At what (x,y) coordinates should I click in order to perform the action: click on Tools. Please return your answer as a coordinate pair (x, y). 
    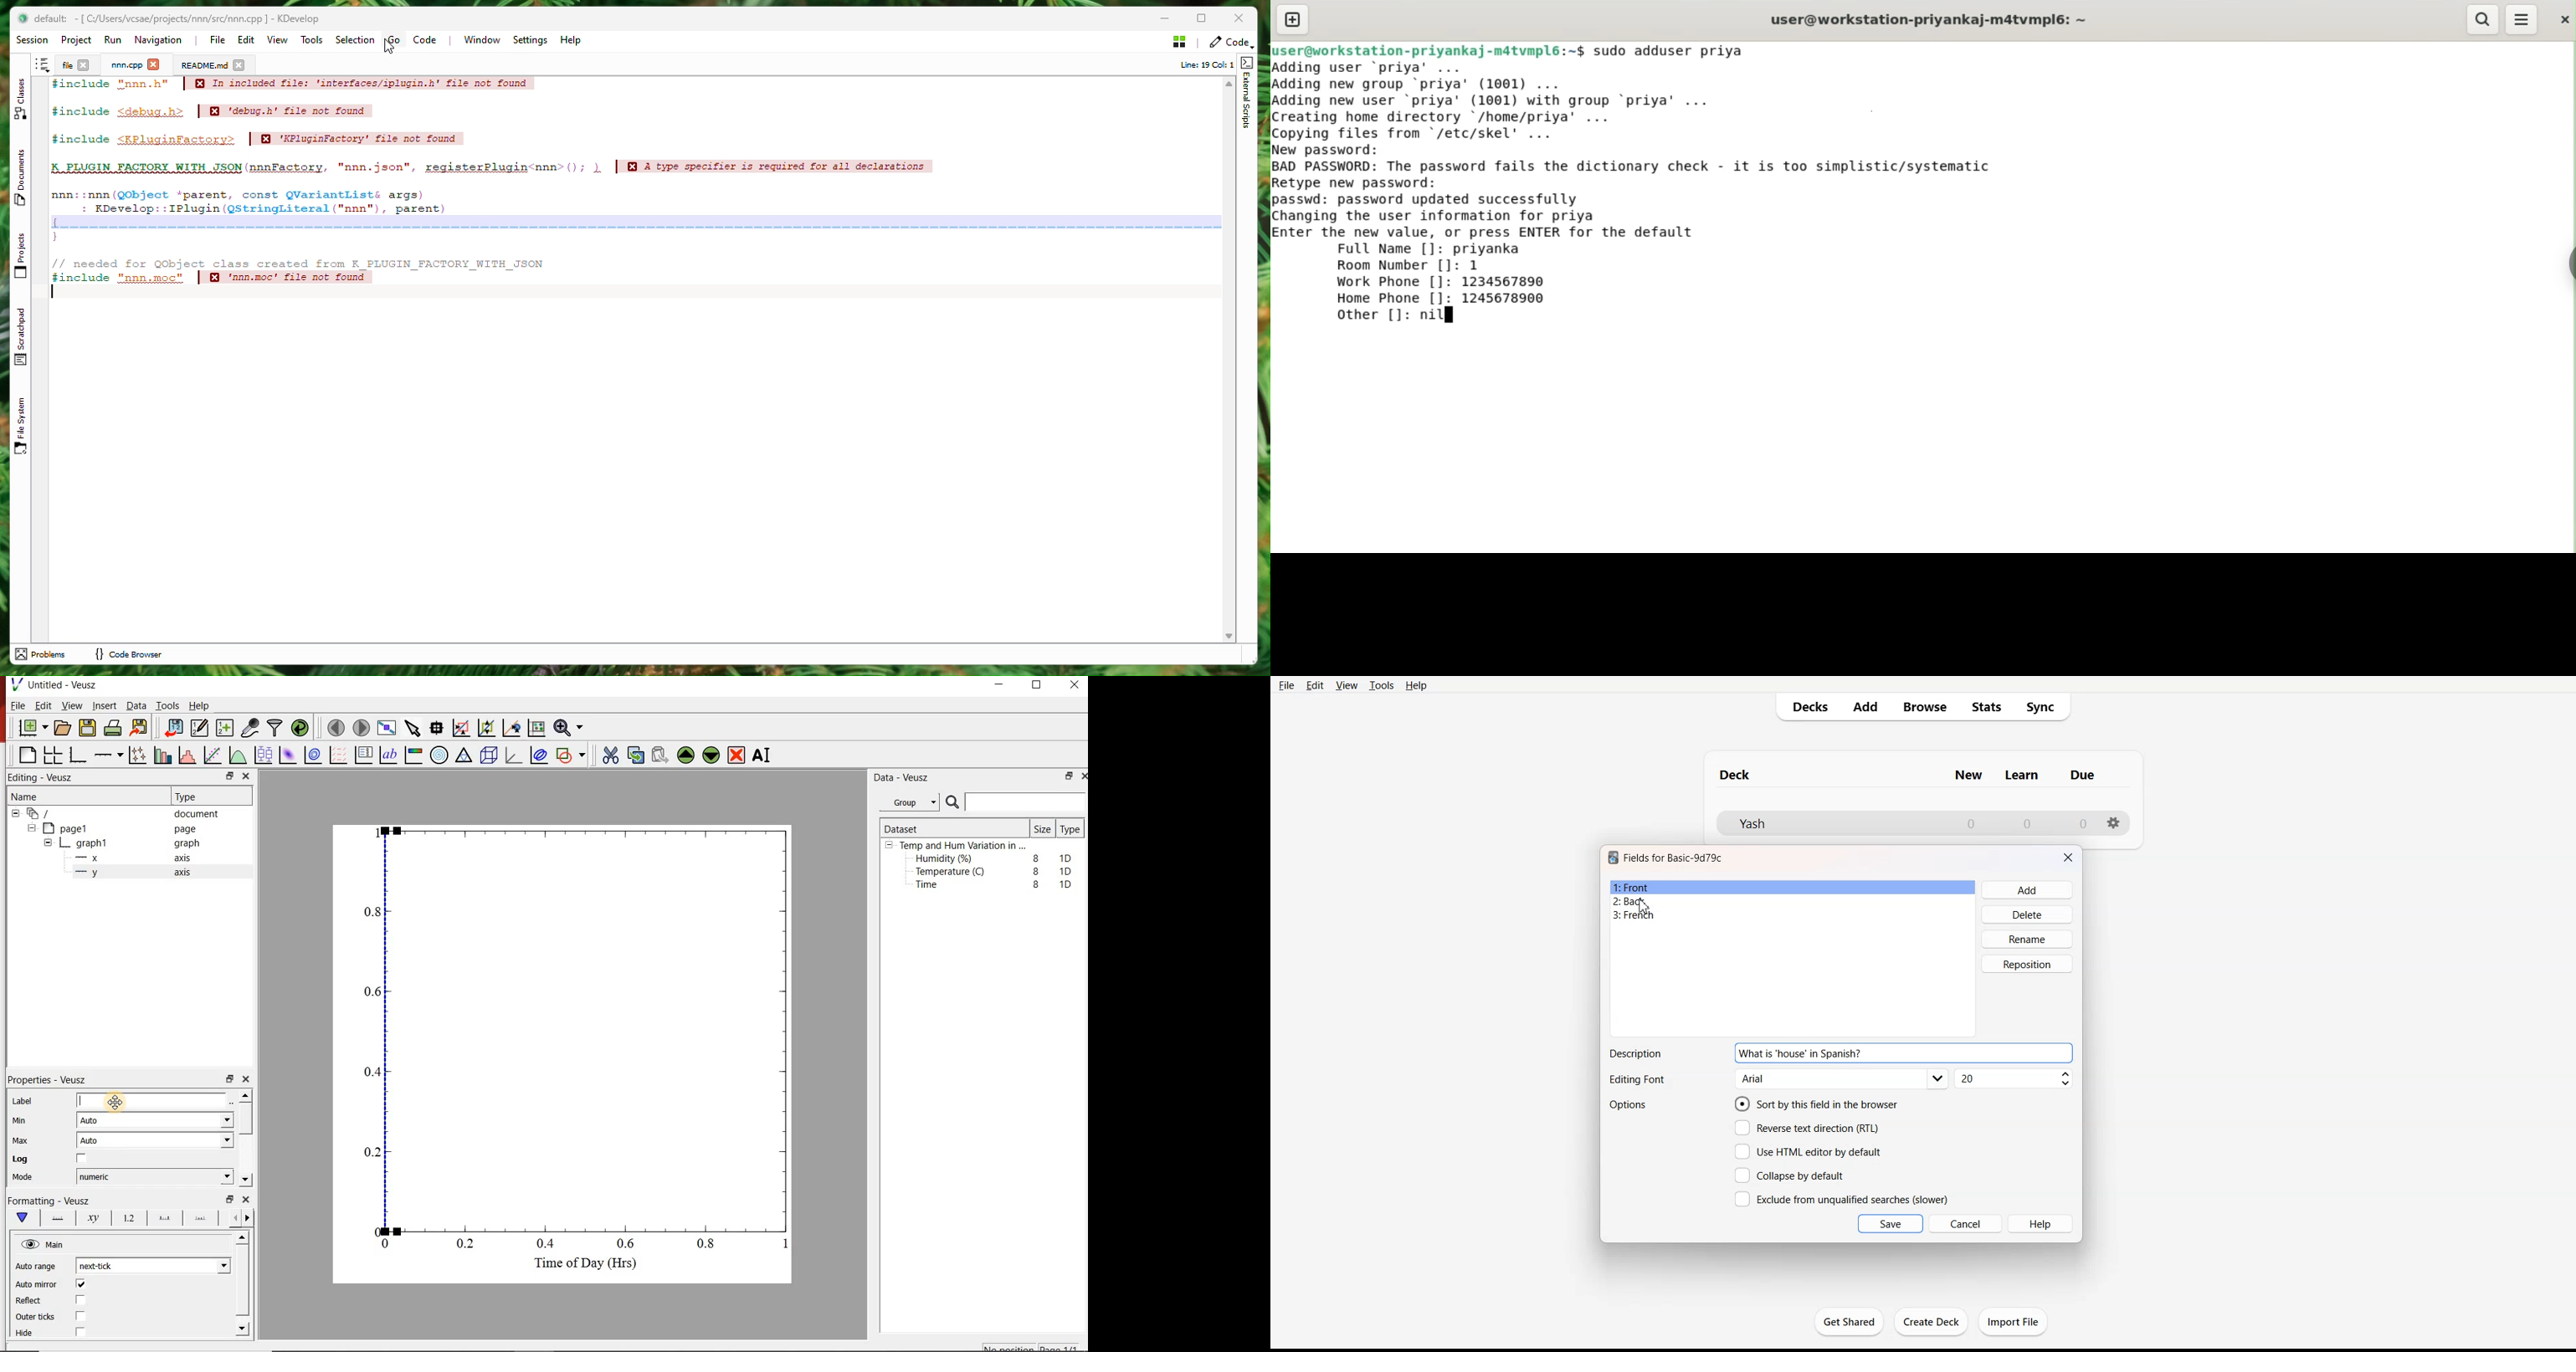
    Looking at the image, I should click on (1381, 685).